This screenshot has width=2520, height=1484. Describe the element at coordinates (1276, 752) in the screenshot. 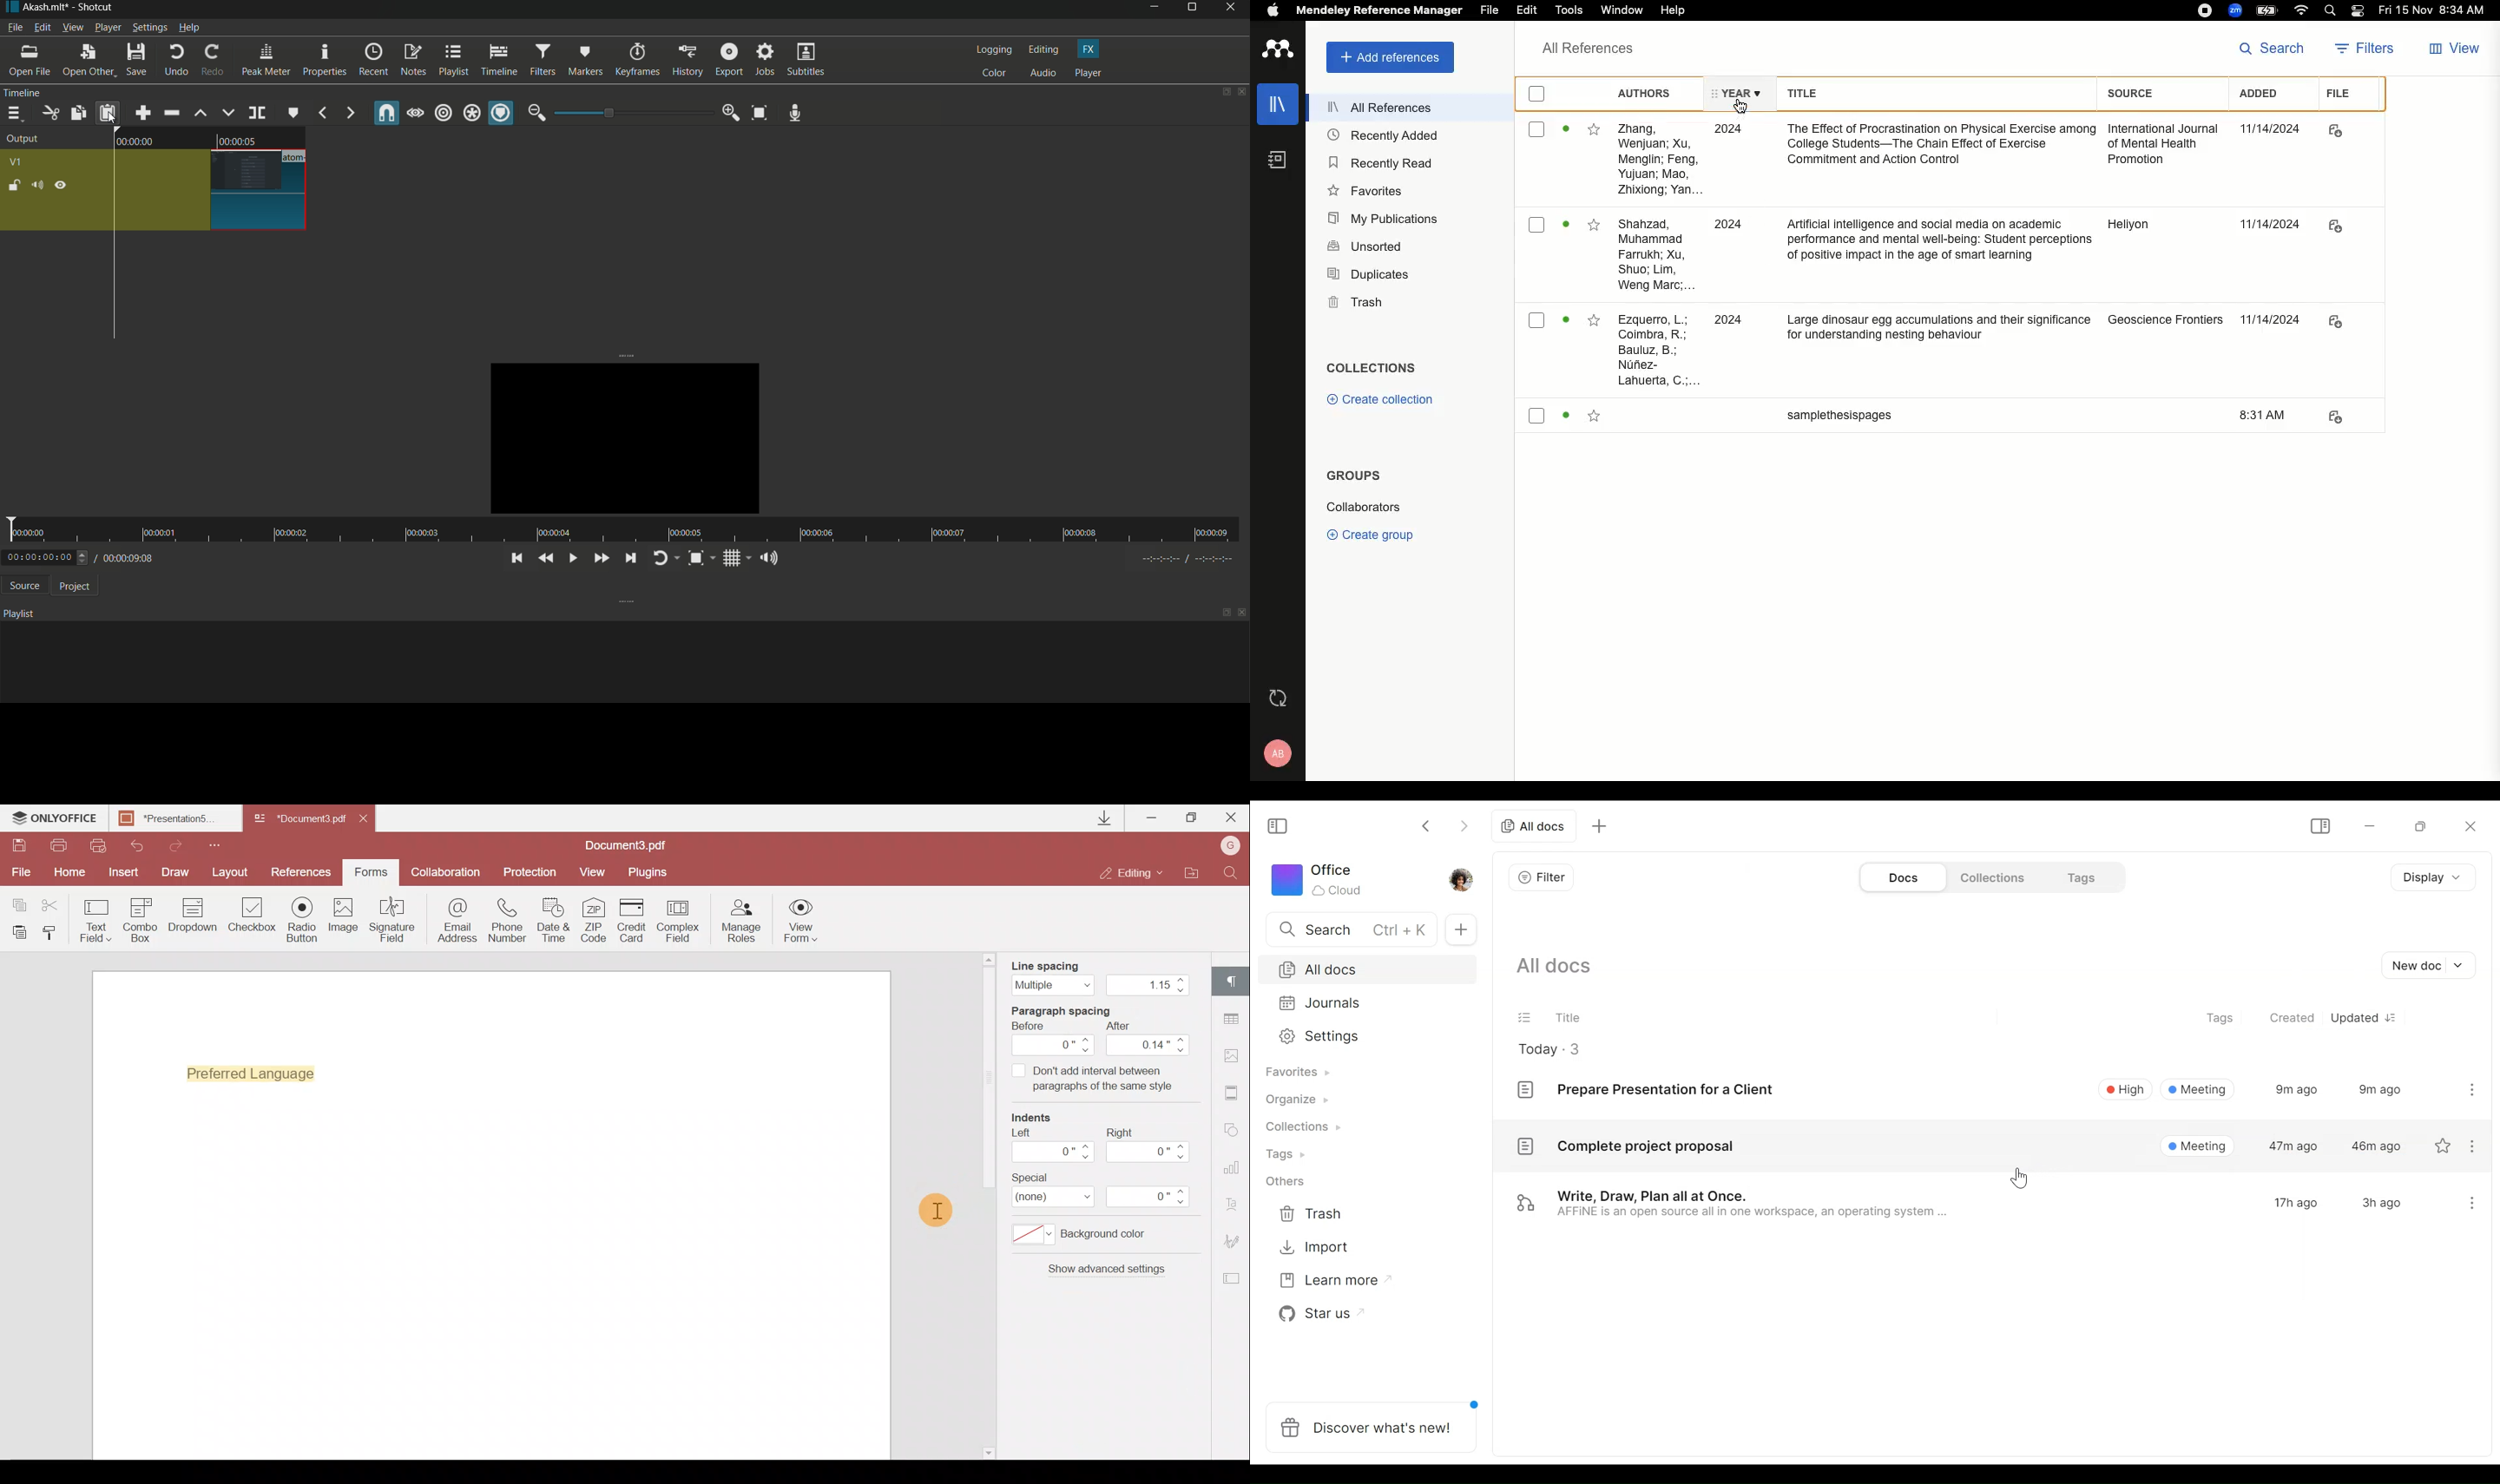

I see `Account and help` at that location.